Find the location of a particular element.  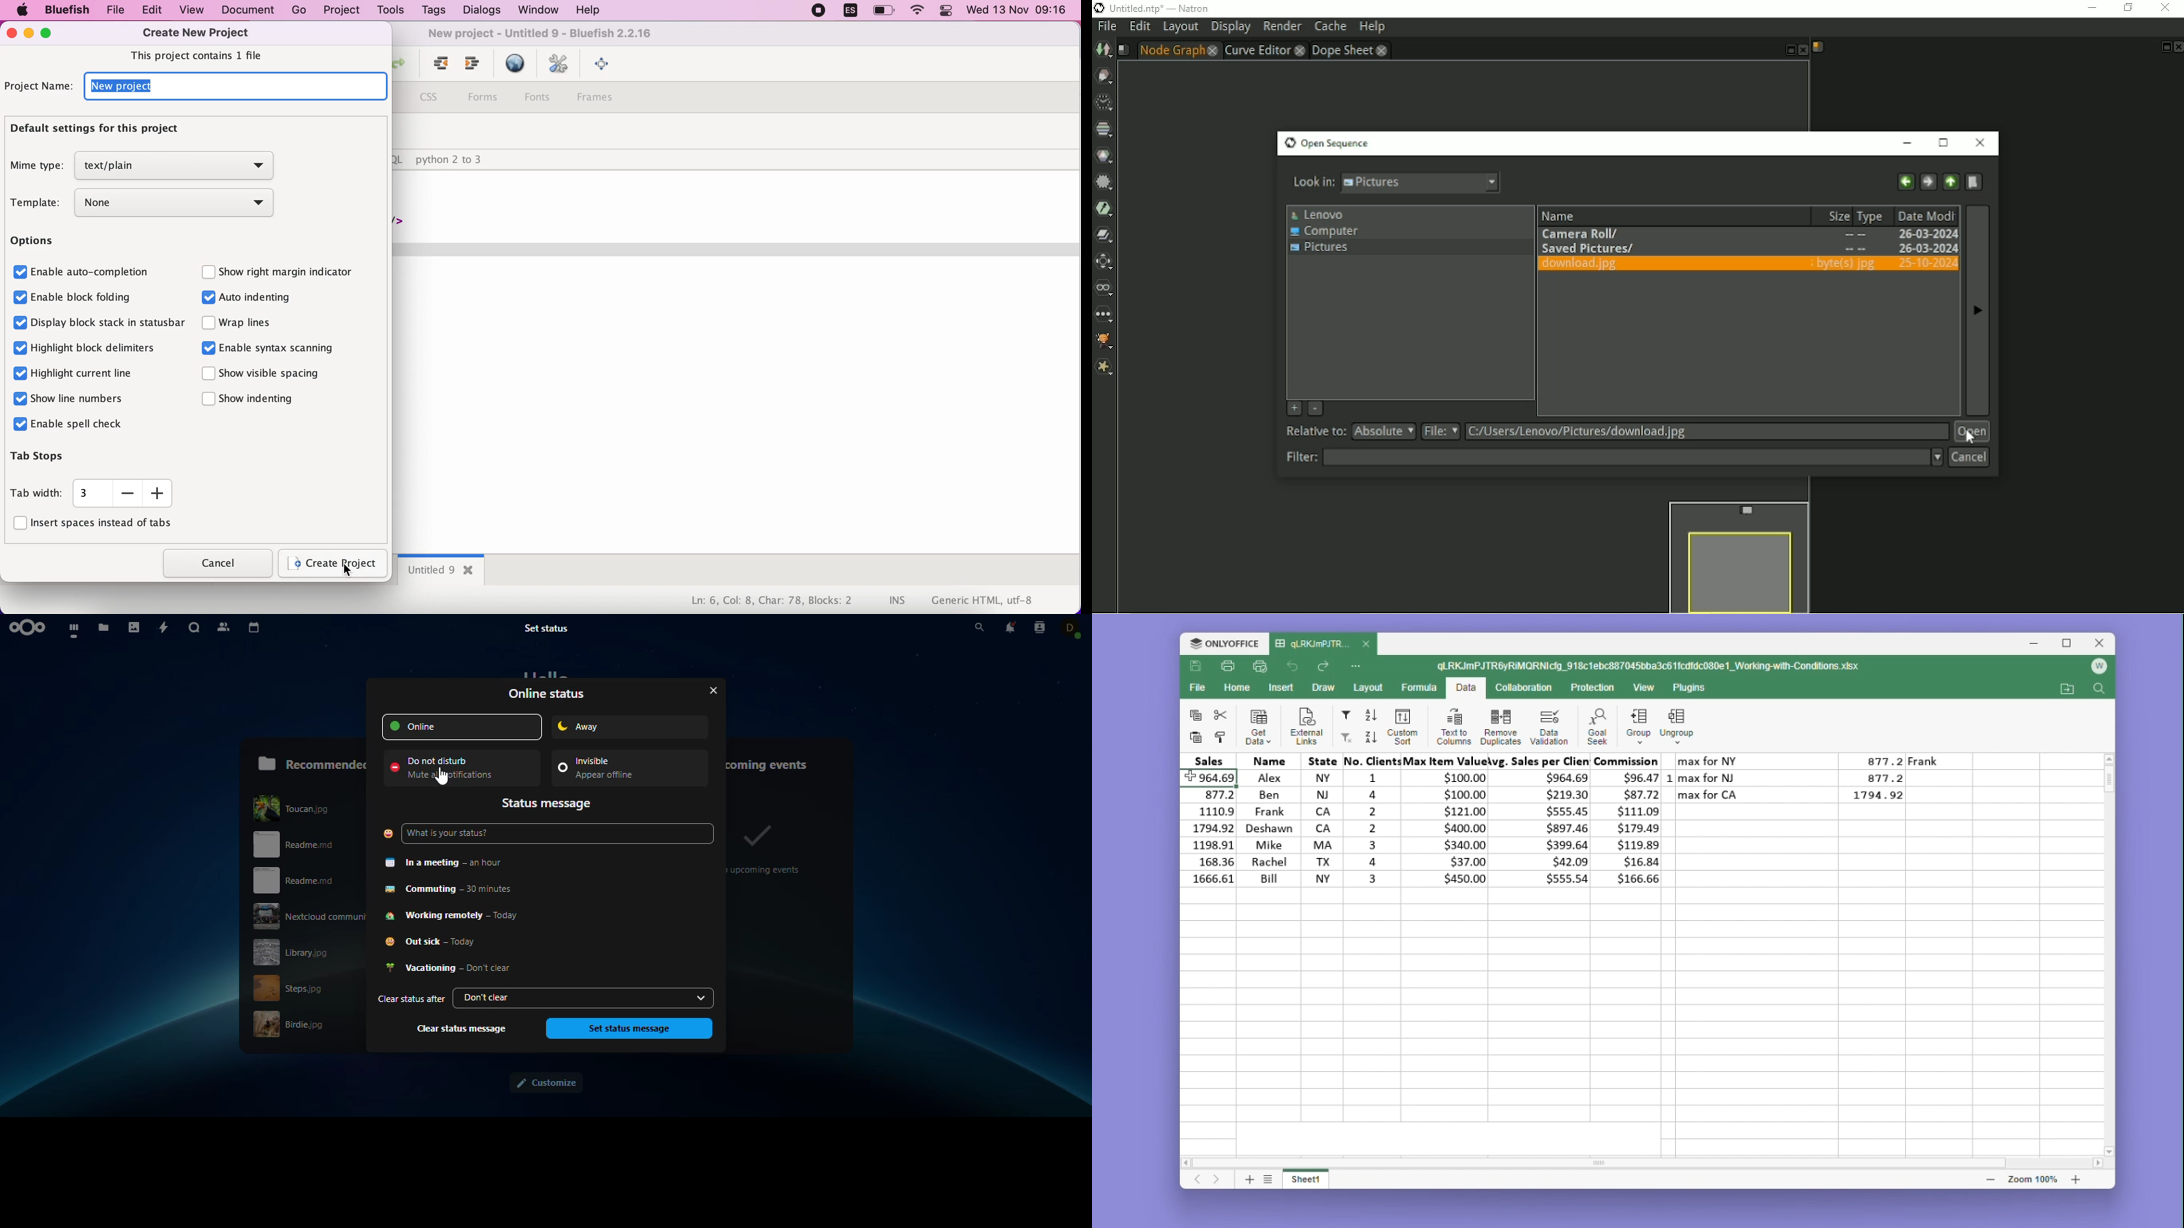

Go to file location is located at coordinates (2069, 689).